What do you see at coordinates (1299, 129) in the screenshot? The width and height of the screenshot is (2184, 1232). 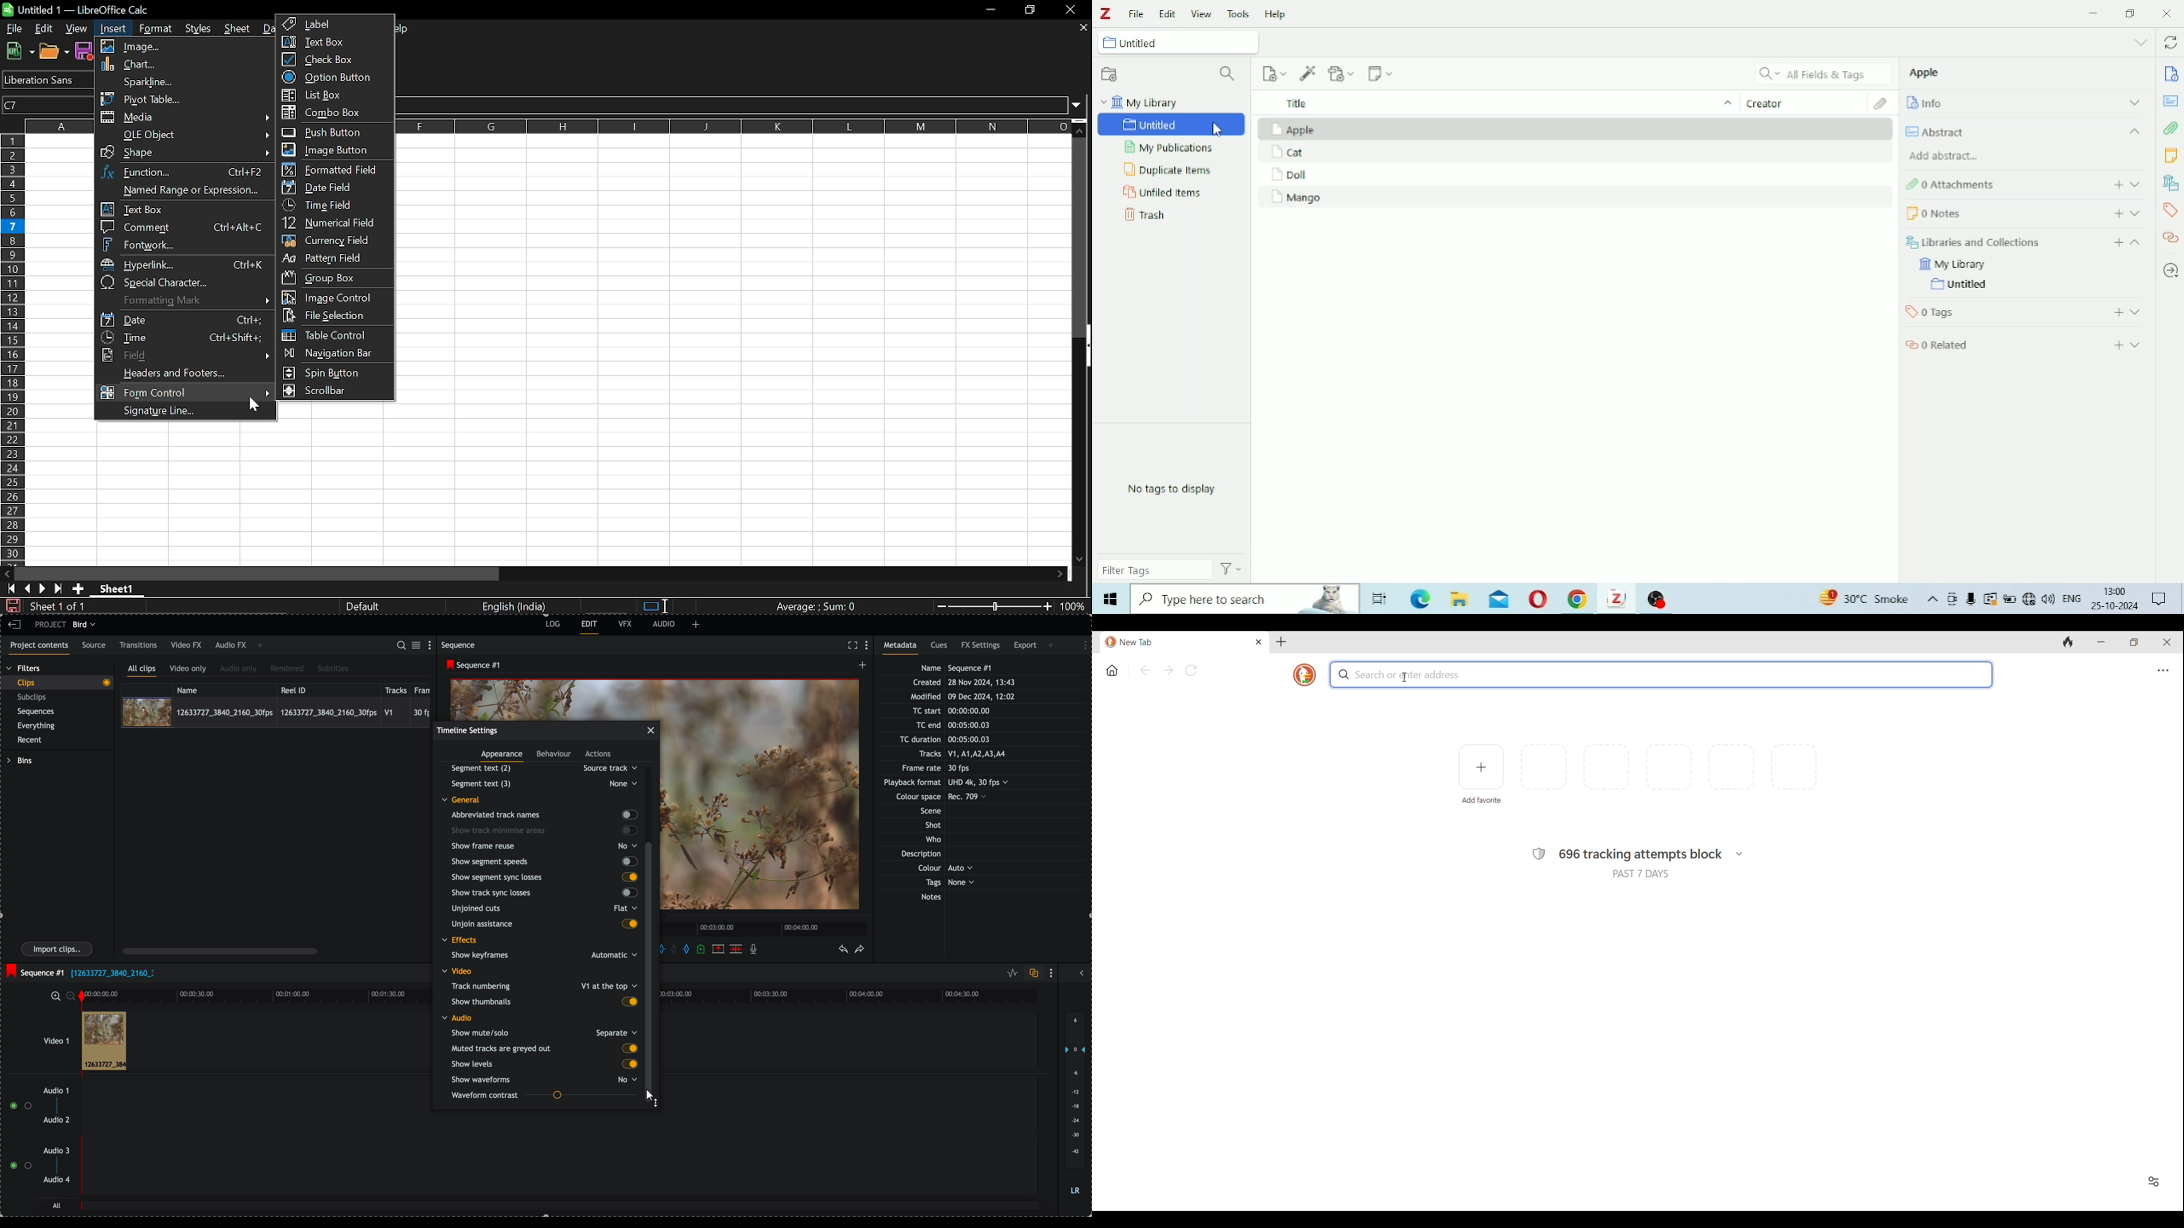 I see `Apple` at bounding box center [1299, 129].